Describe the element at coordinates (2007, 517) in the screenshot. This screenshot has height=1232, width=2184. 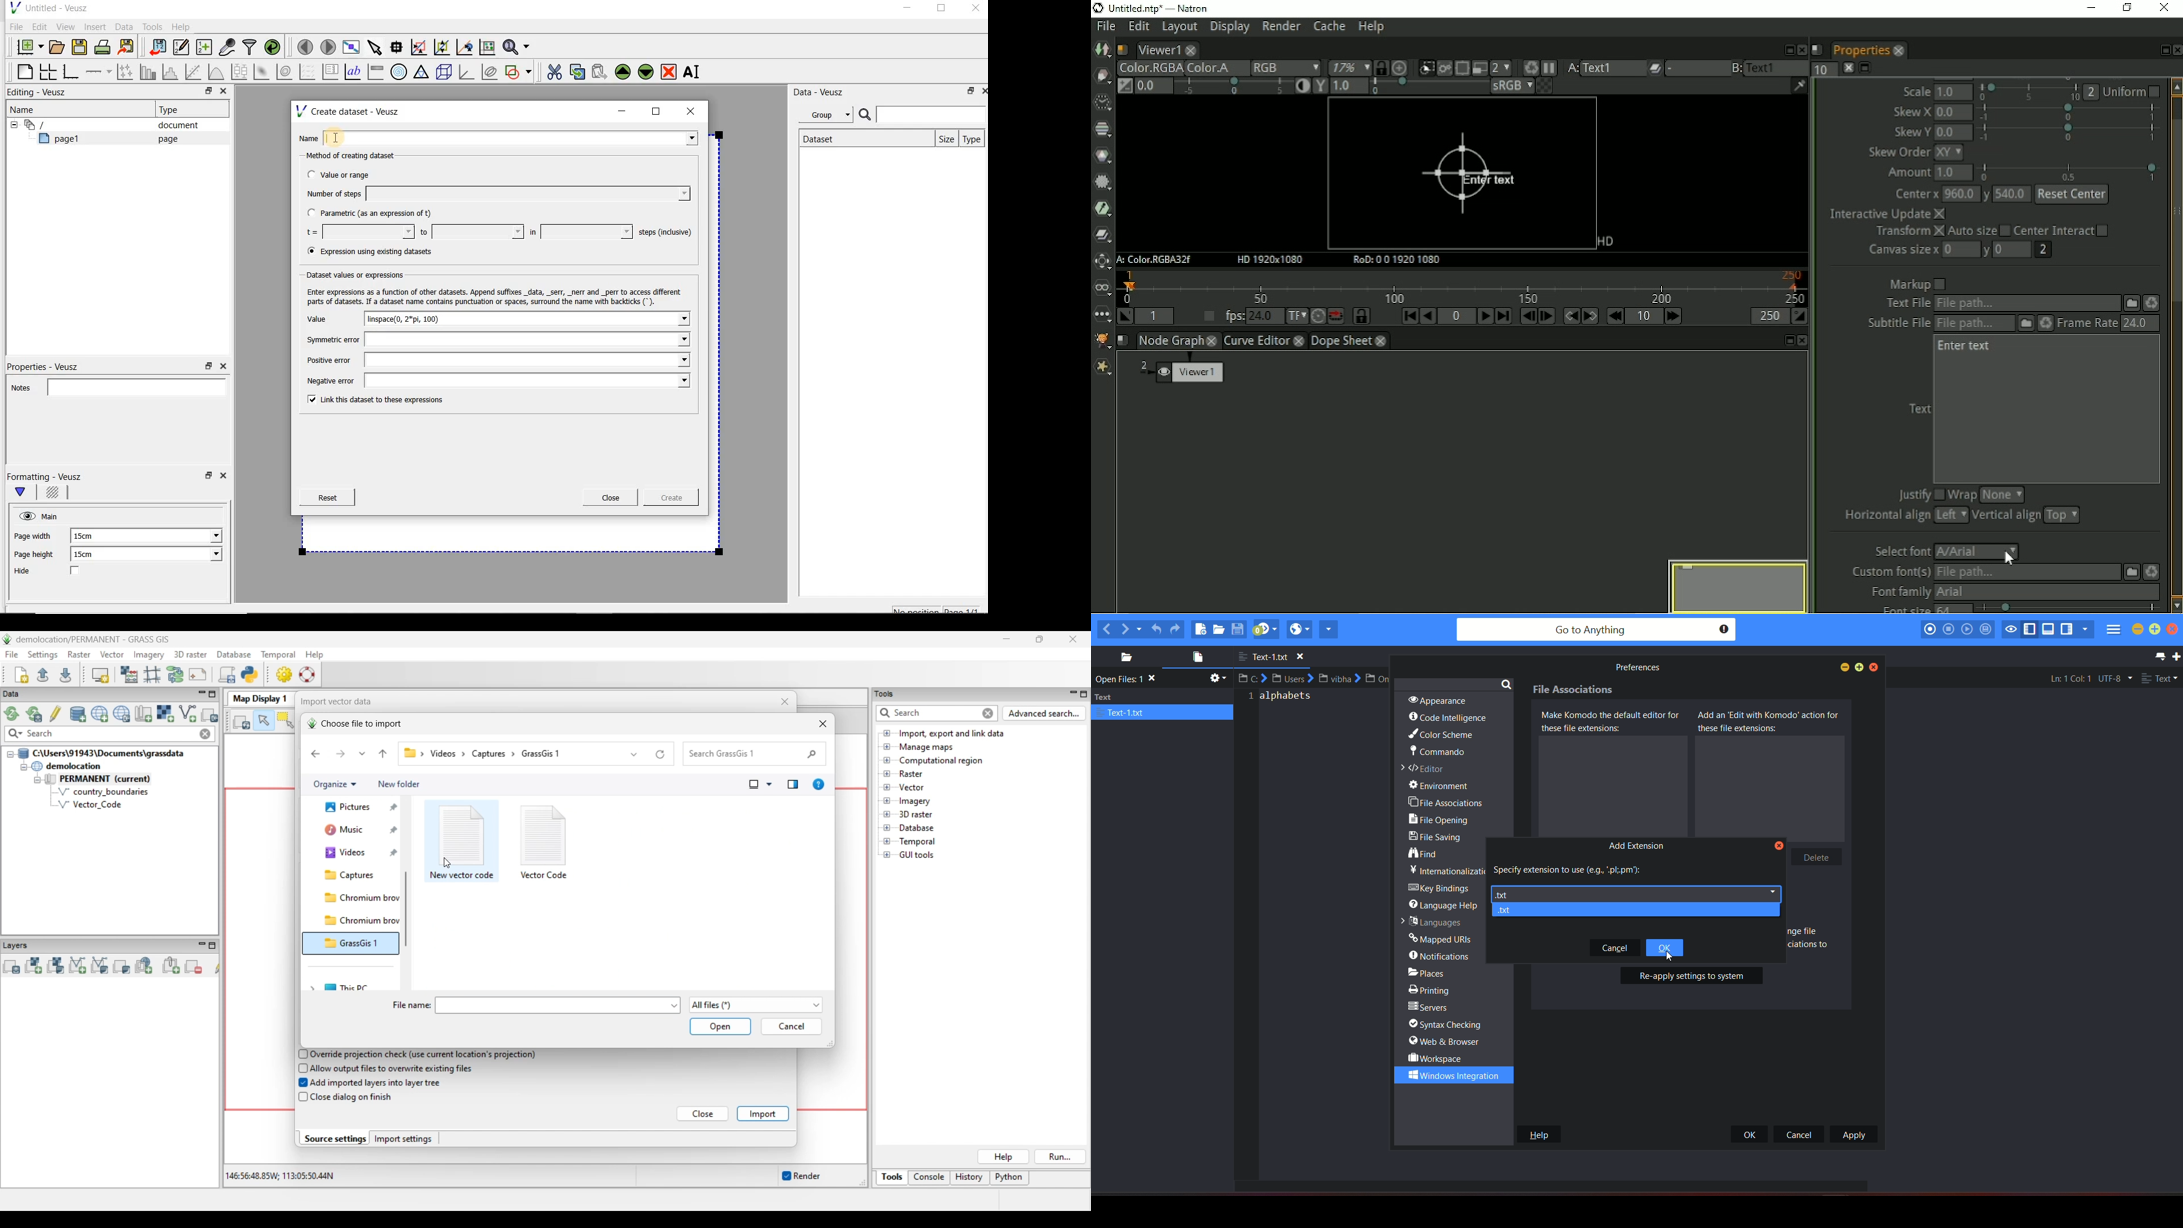
I see `Vertical align` at that location.